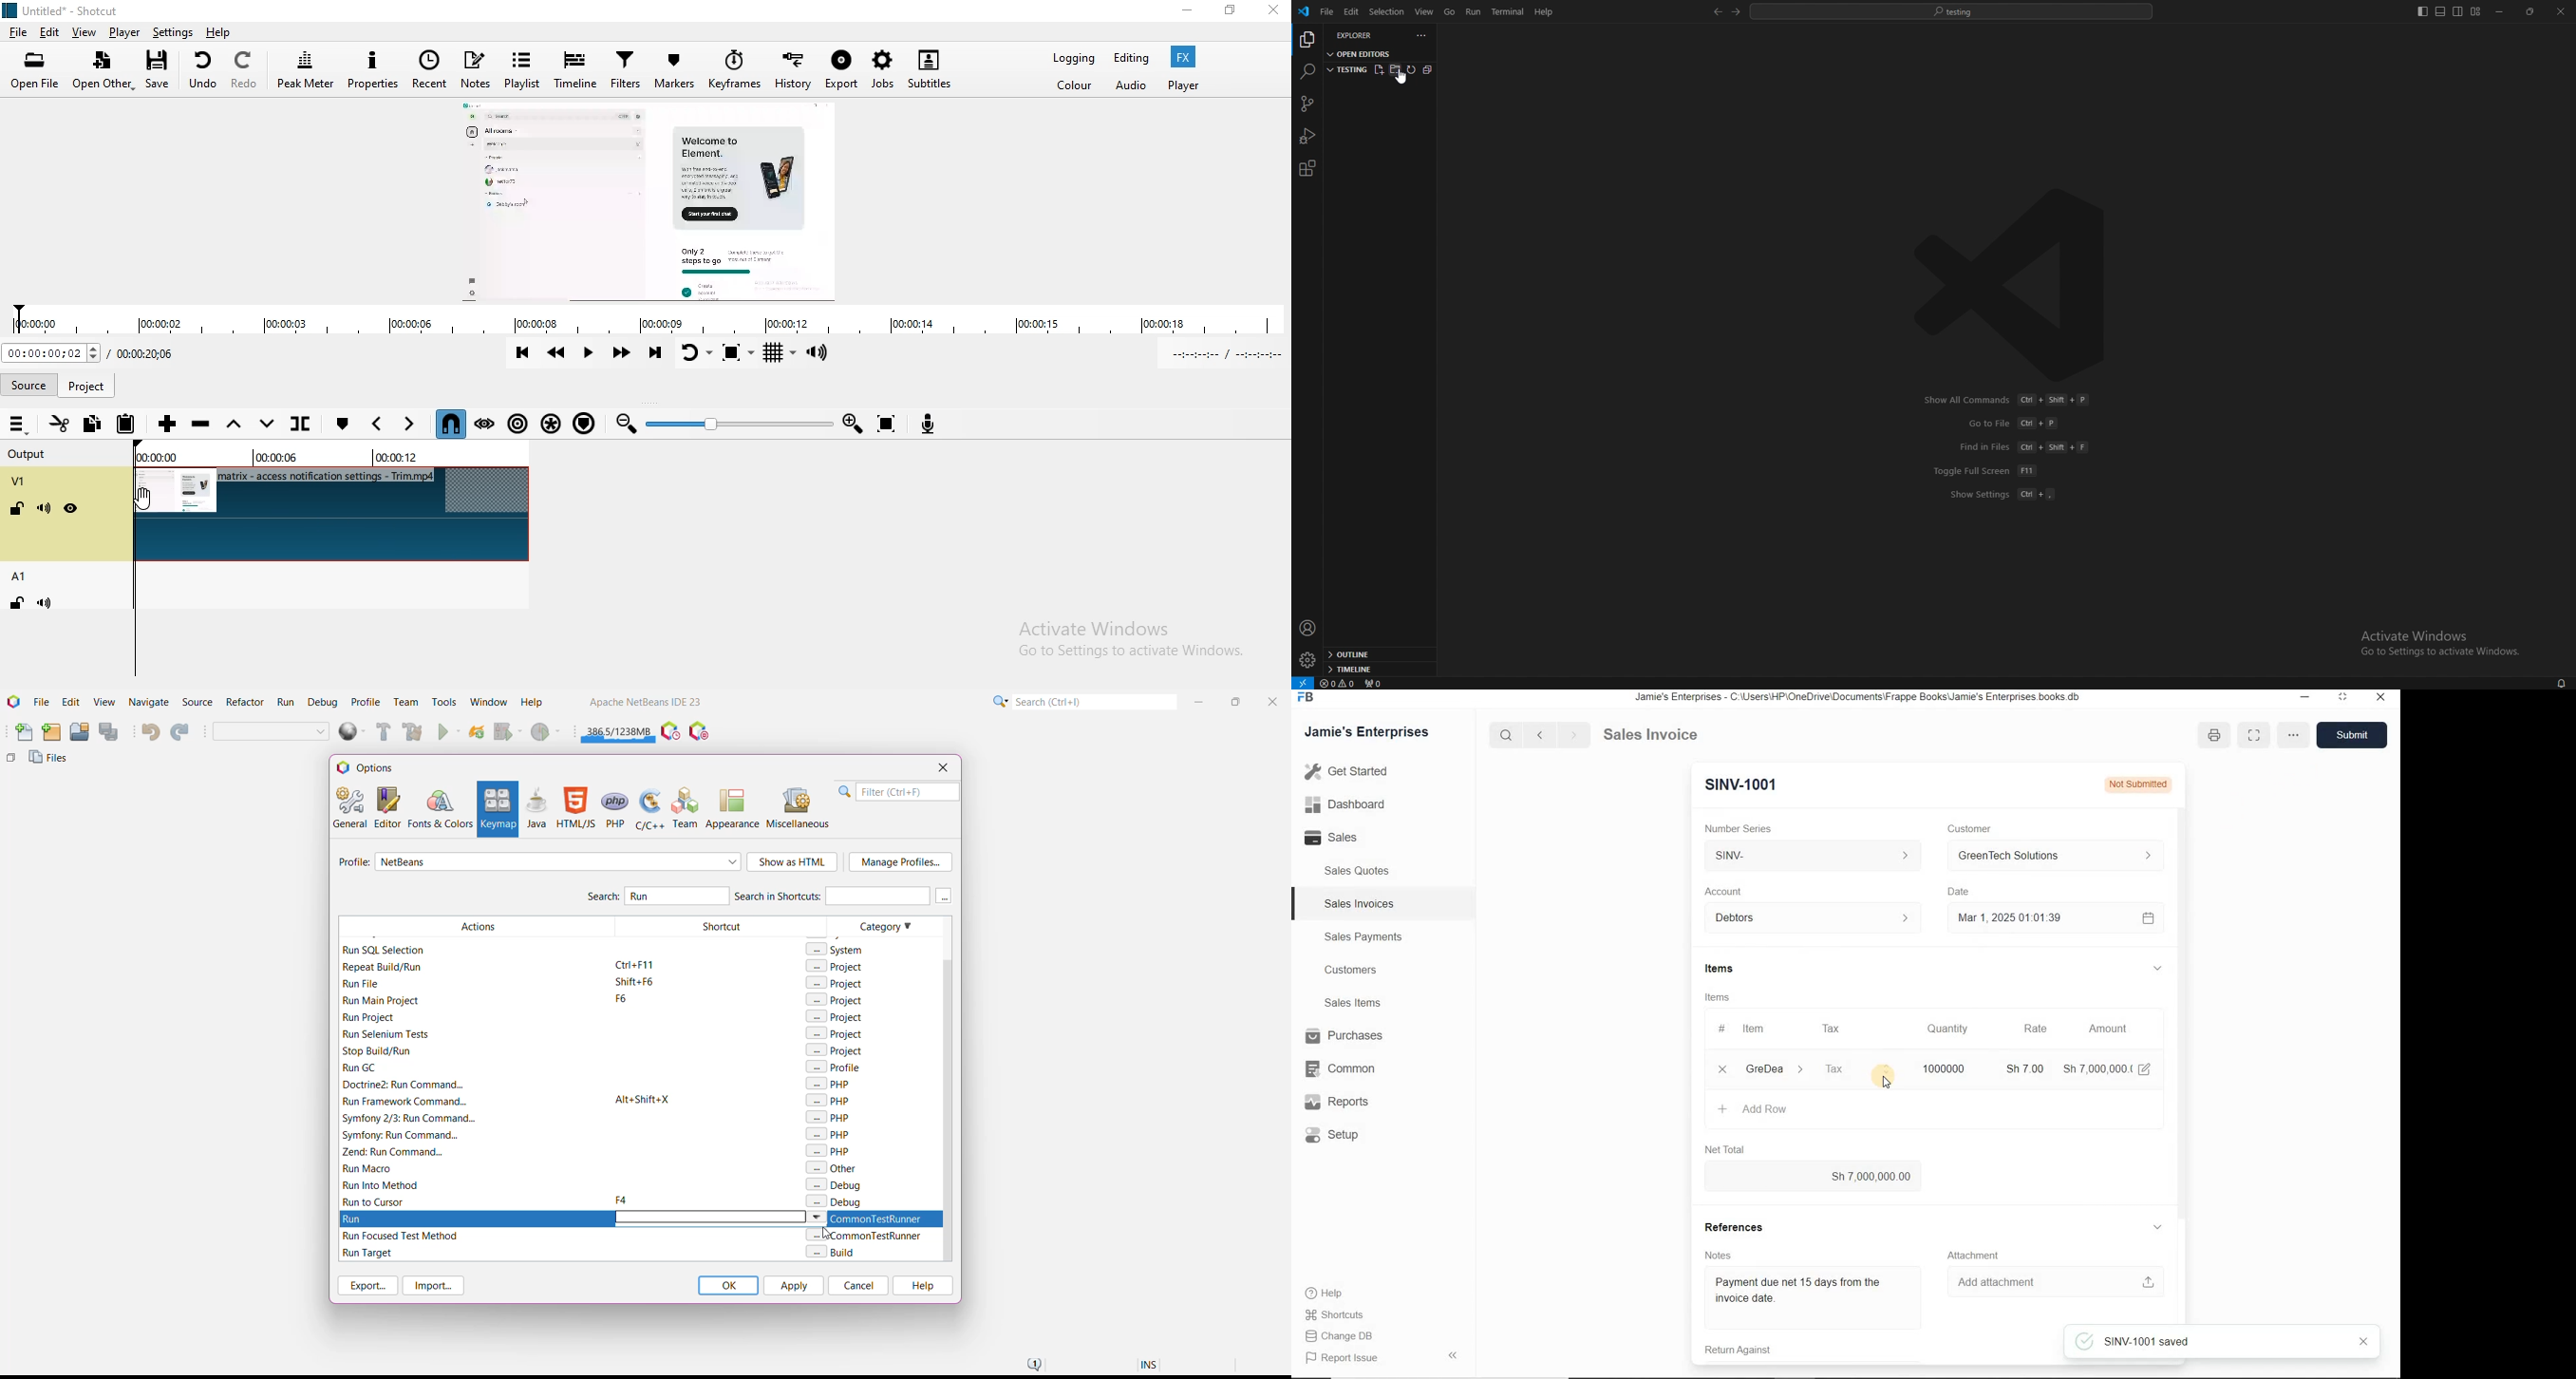  Describe the element at coordinates (91, 386) in the screenshot. I see `project` at that location.